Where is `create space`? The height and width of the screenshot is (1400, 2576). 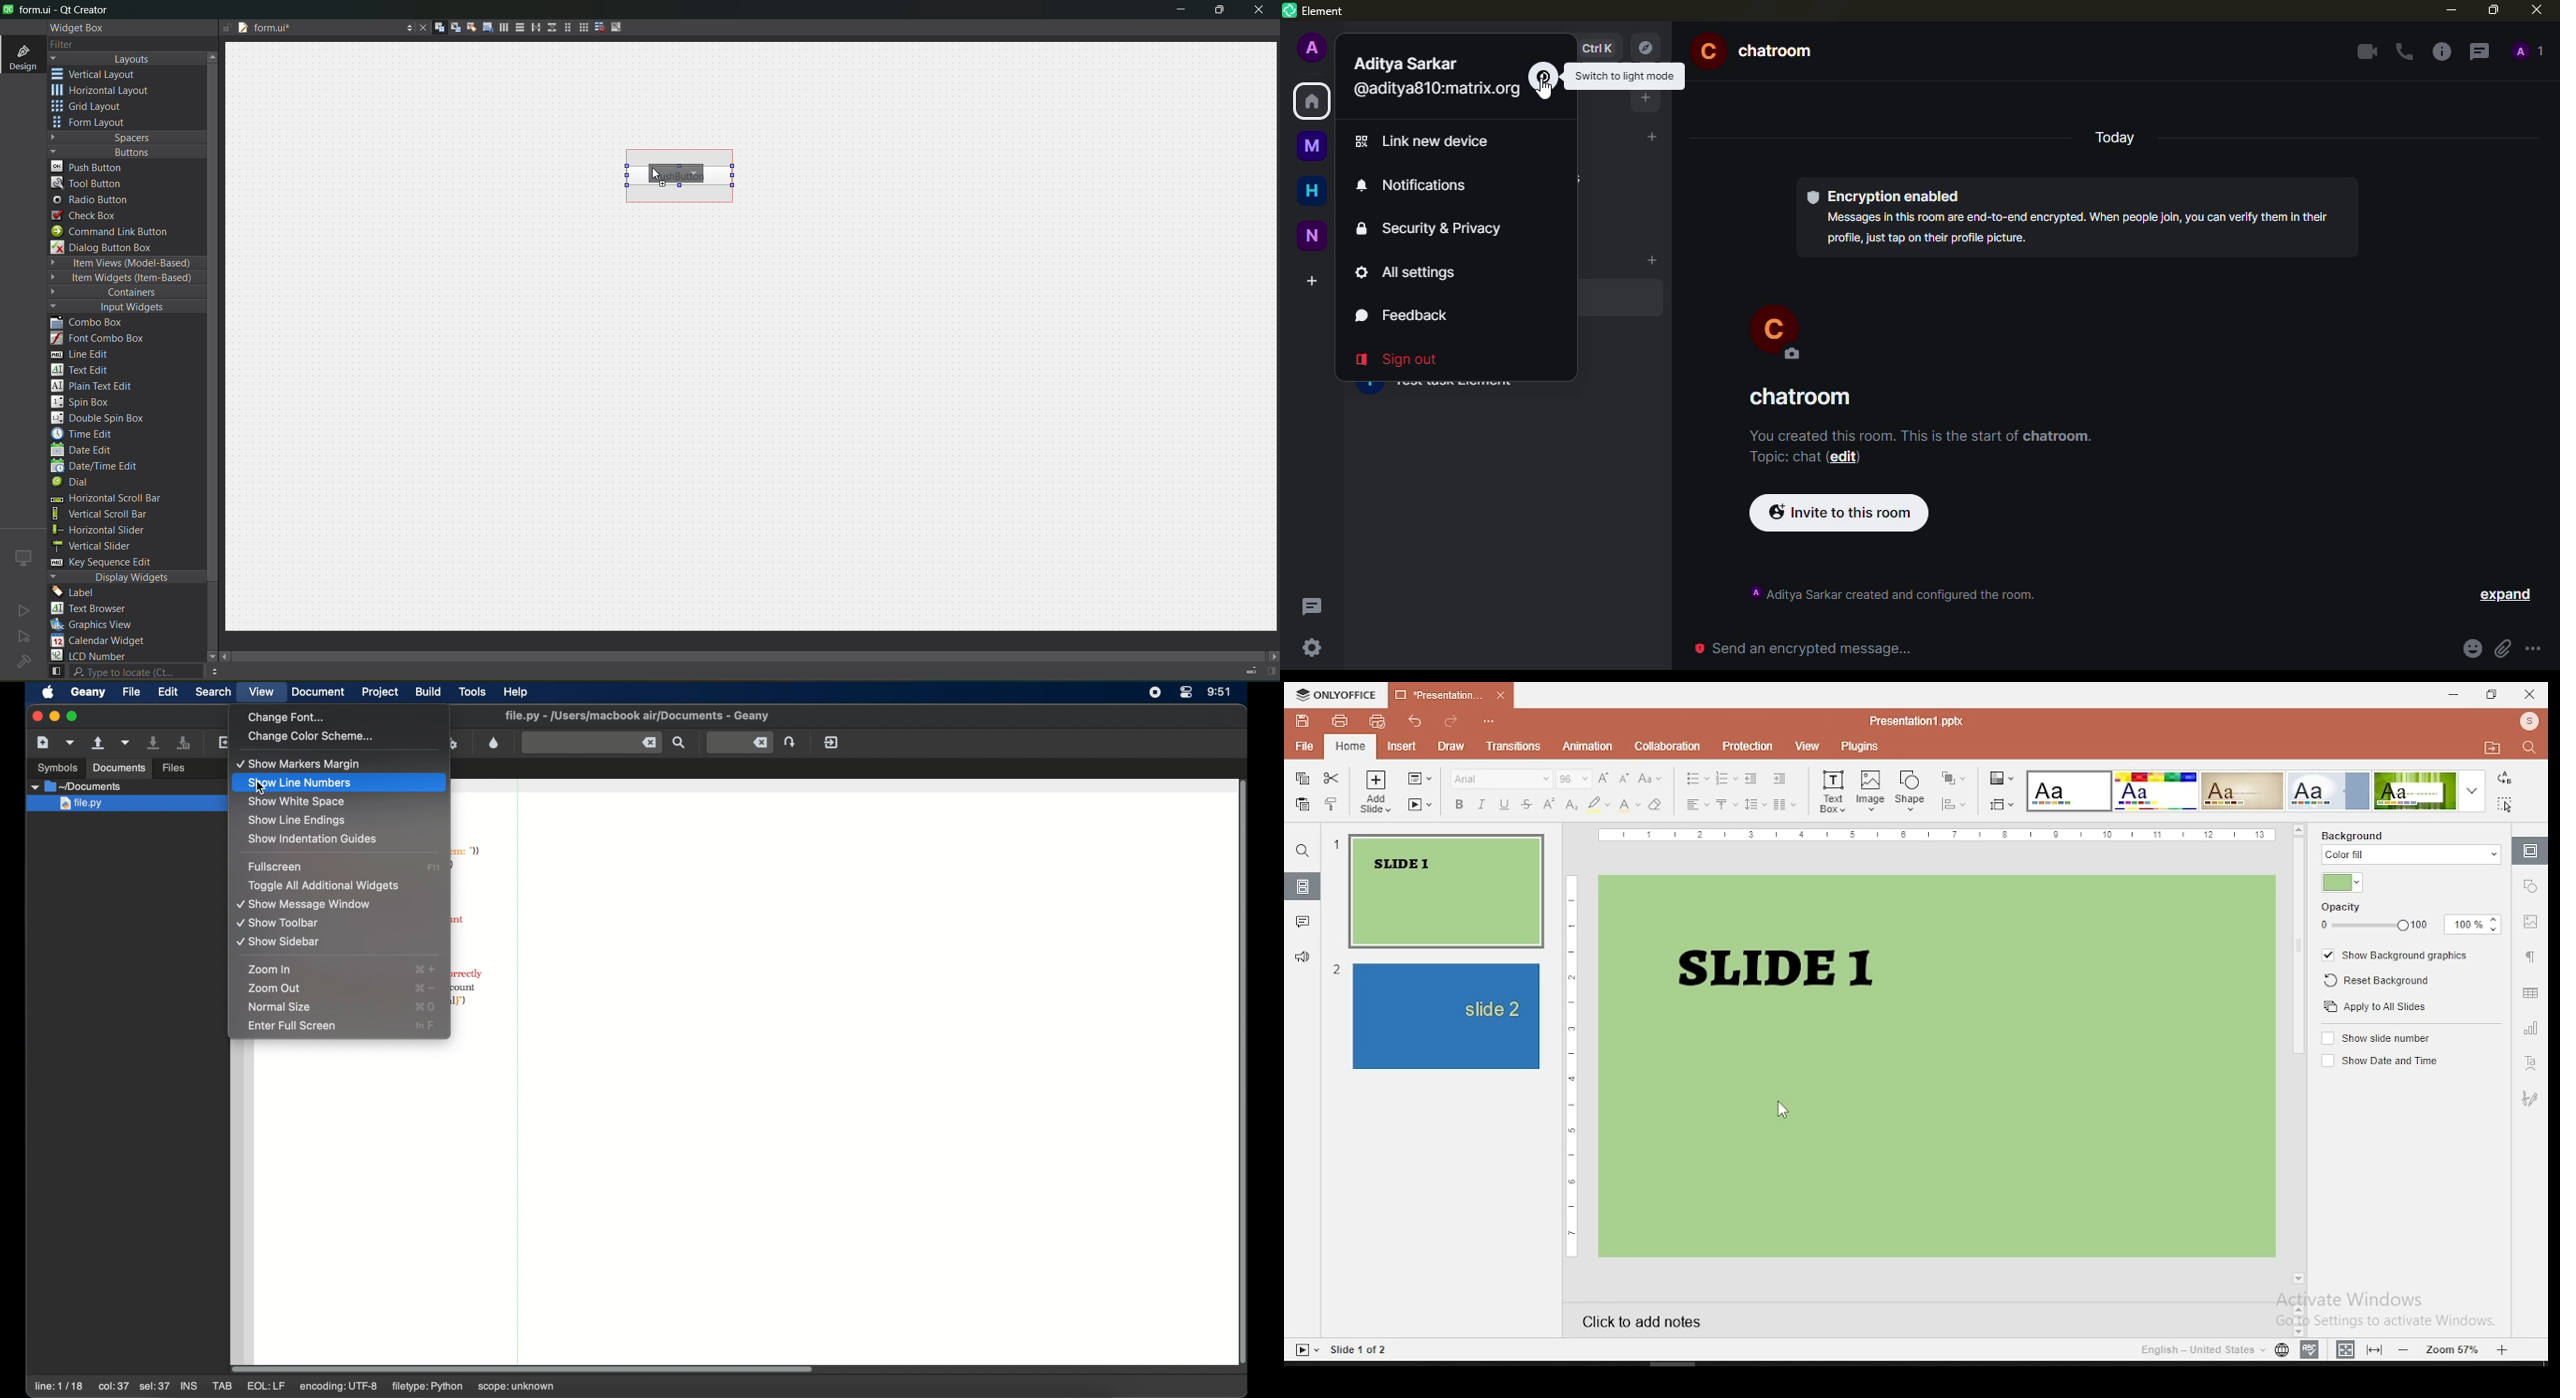 create space is located at coordinates (1312, 280).